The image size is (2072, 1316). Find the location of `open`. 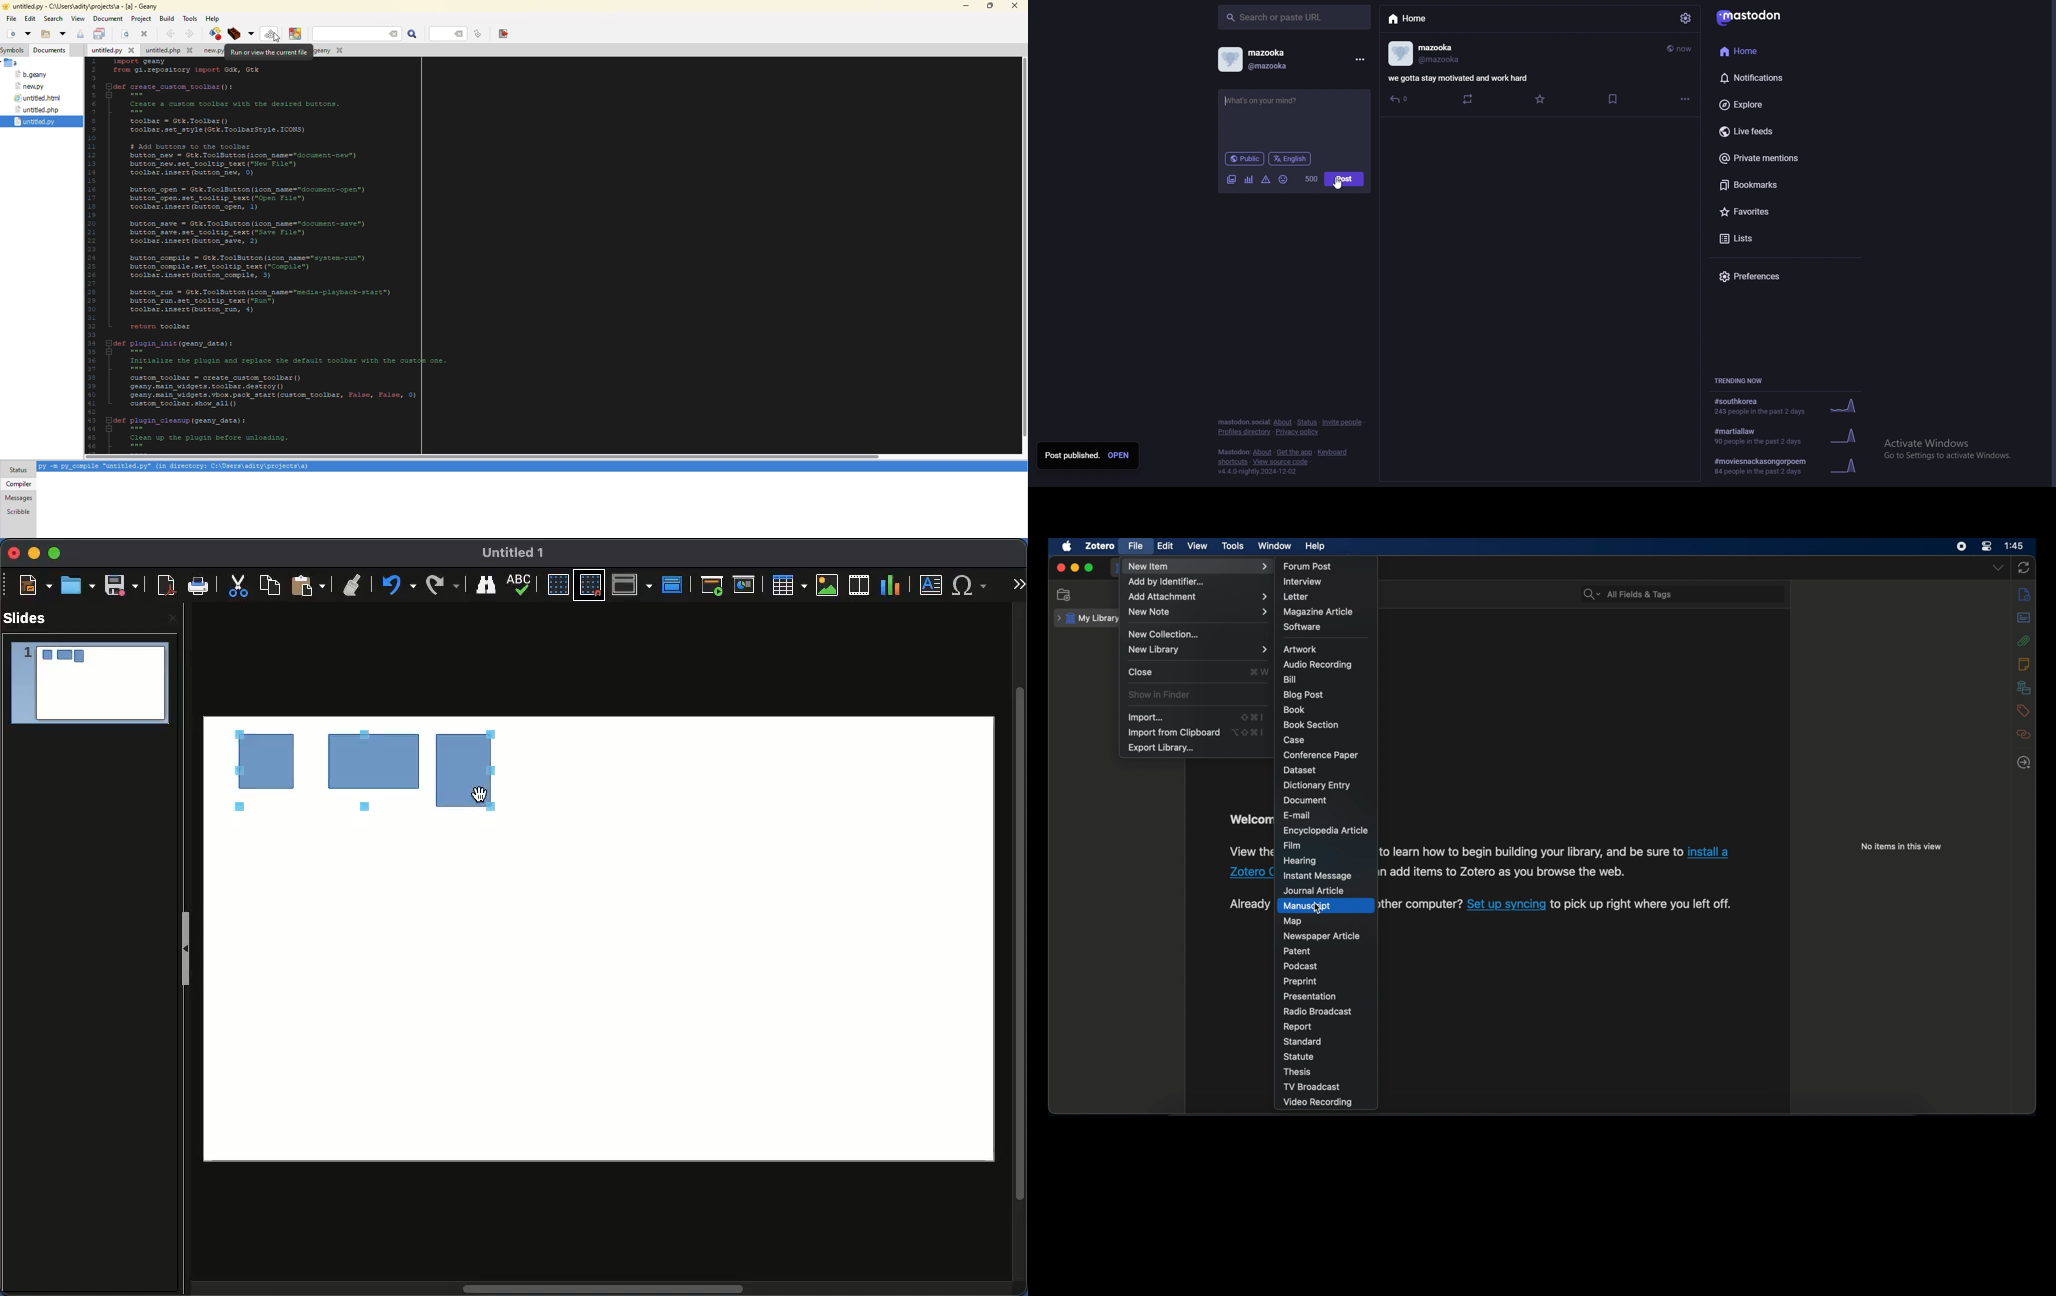

open is located at coordinates (124, 34).